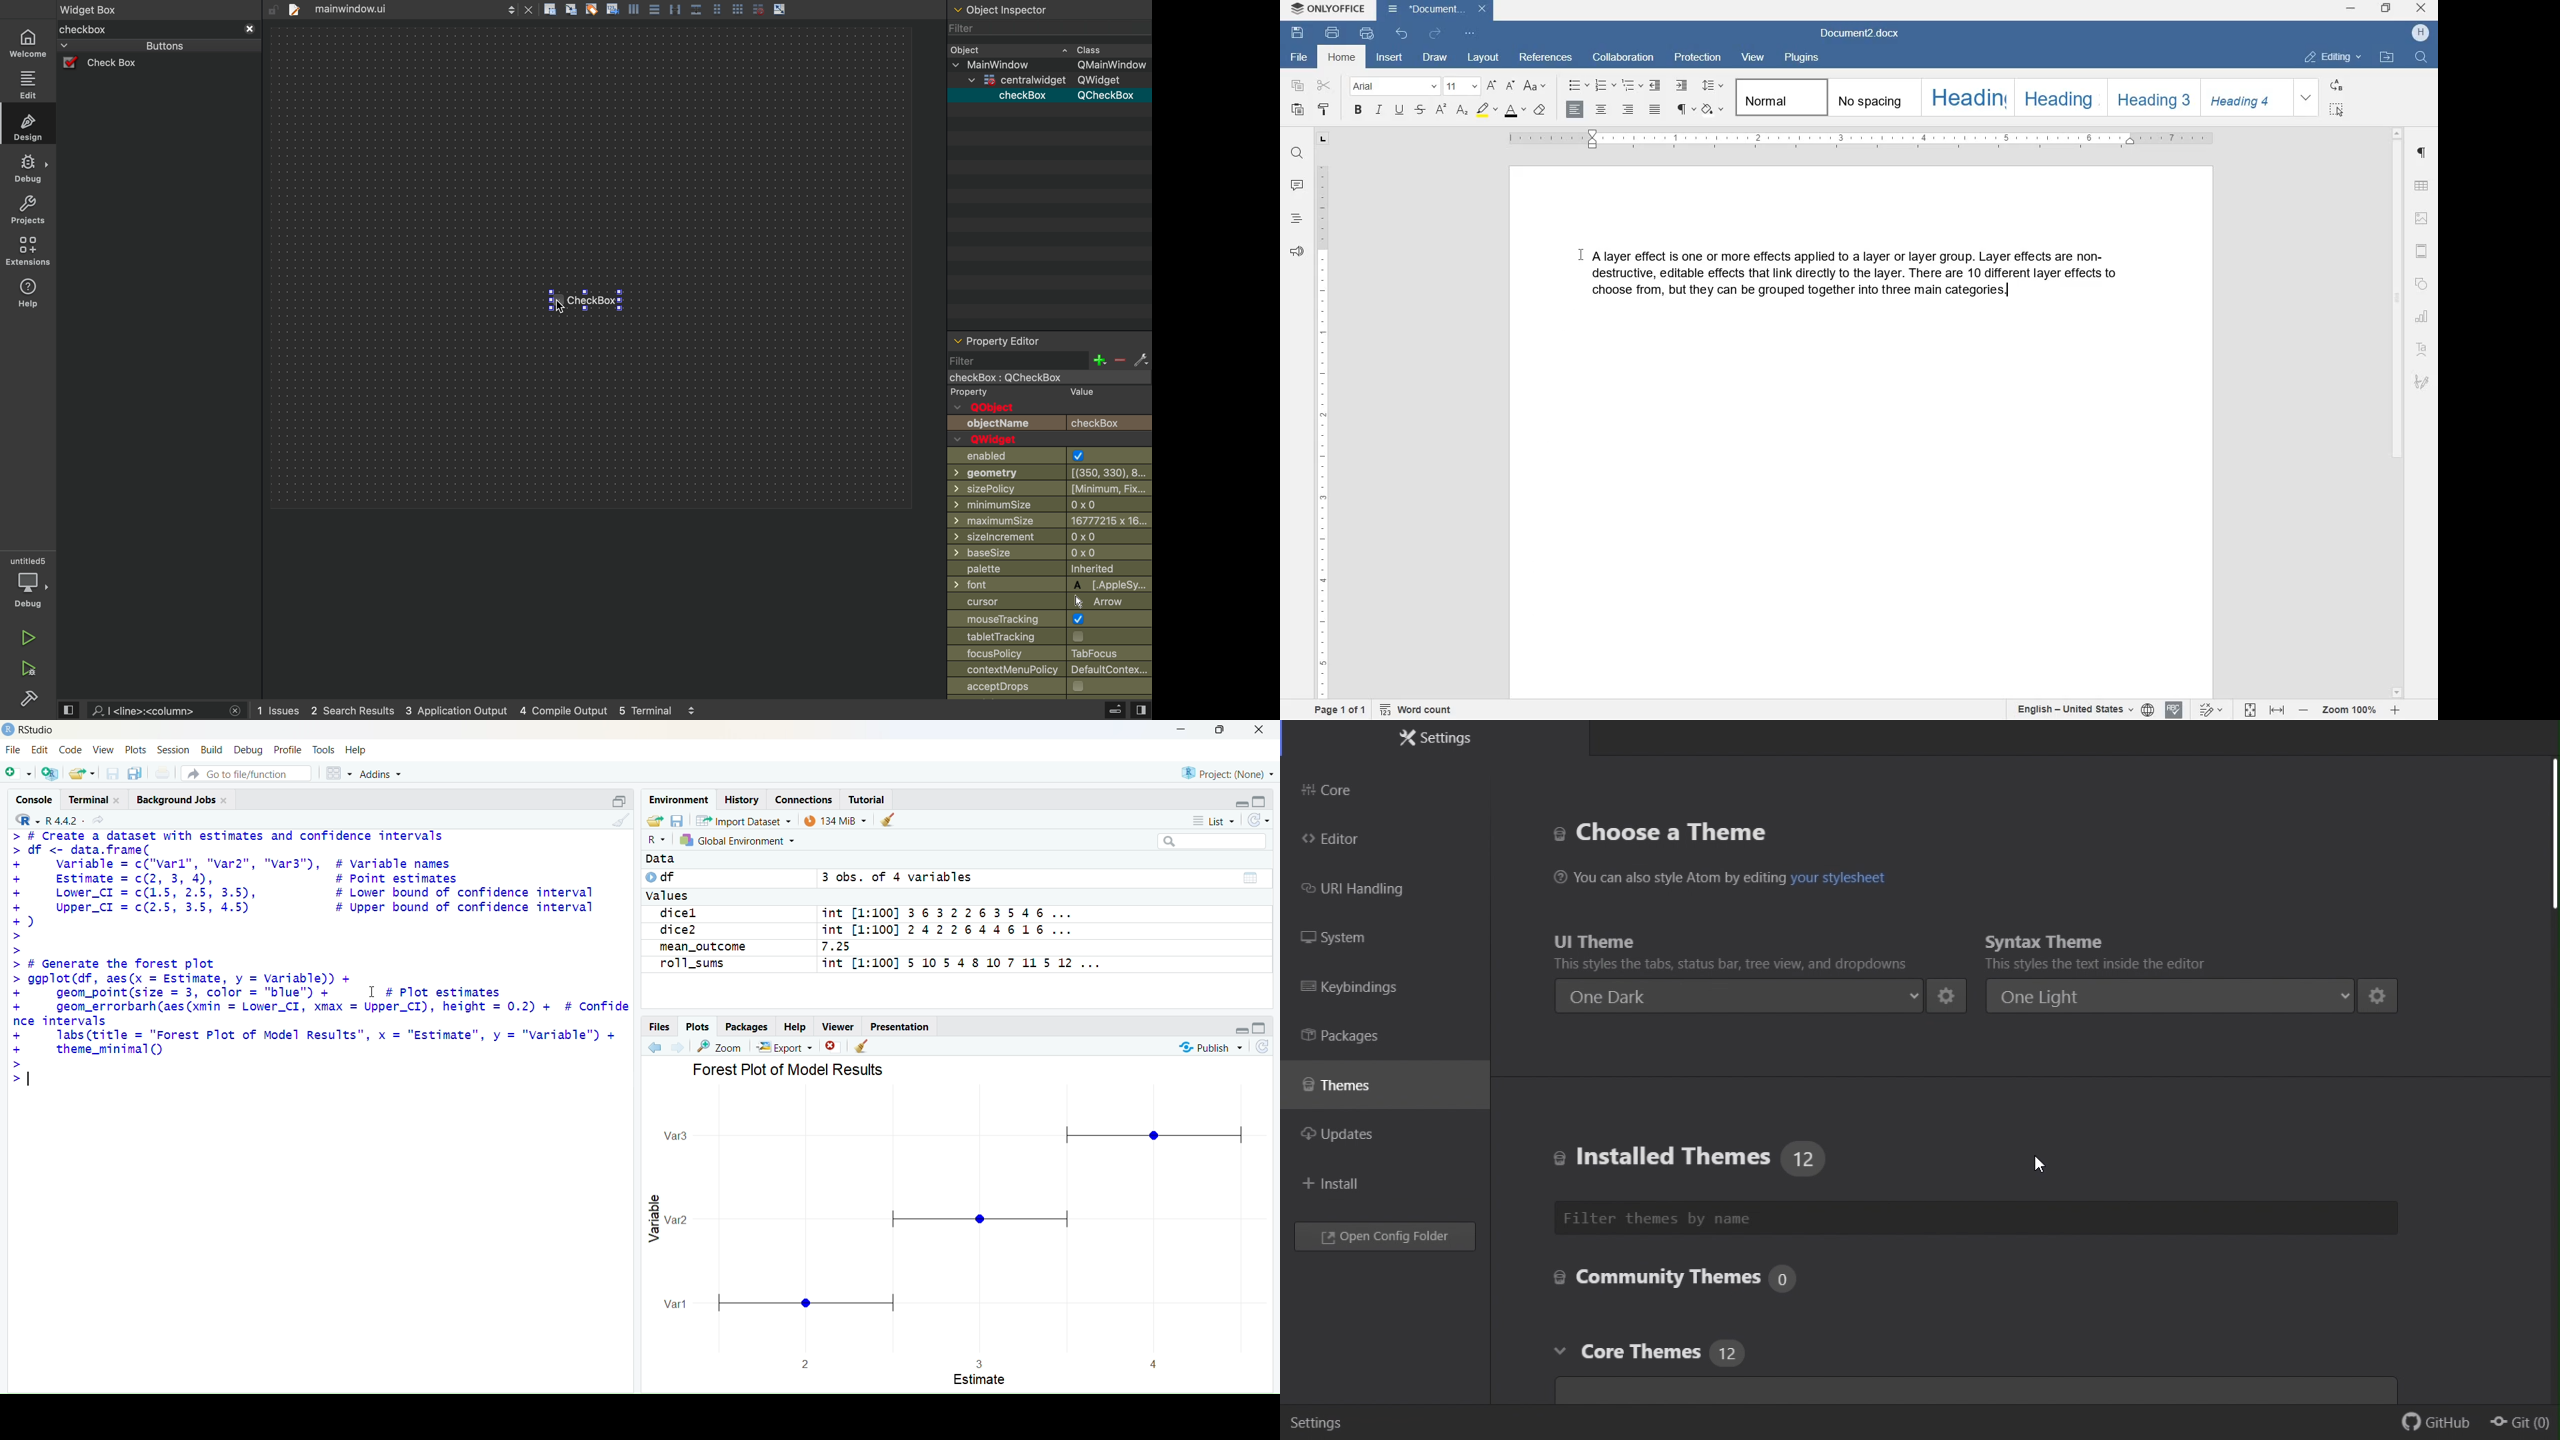 The height and width of the screenshot is (1456, 2576). What do you see at coordinates (1481, 57) in the screenshot?
I see `layout` at bounding box center [1481, 57].